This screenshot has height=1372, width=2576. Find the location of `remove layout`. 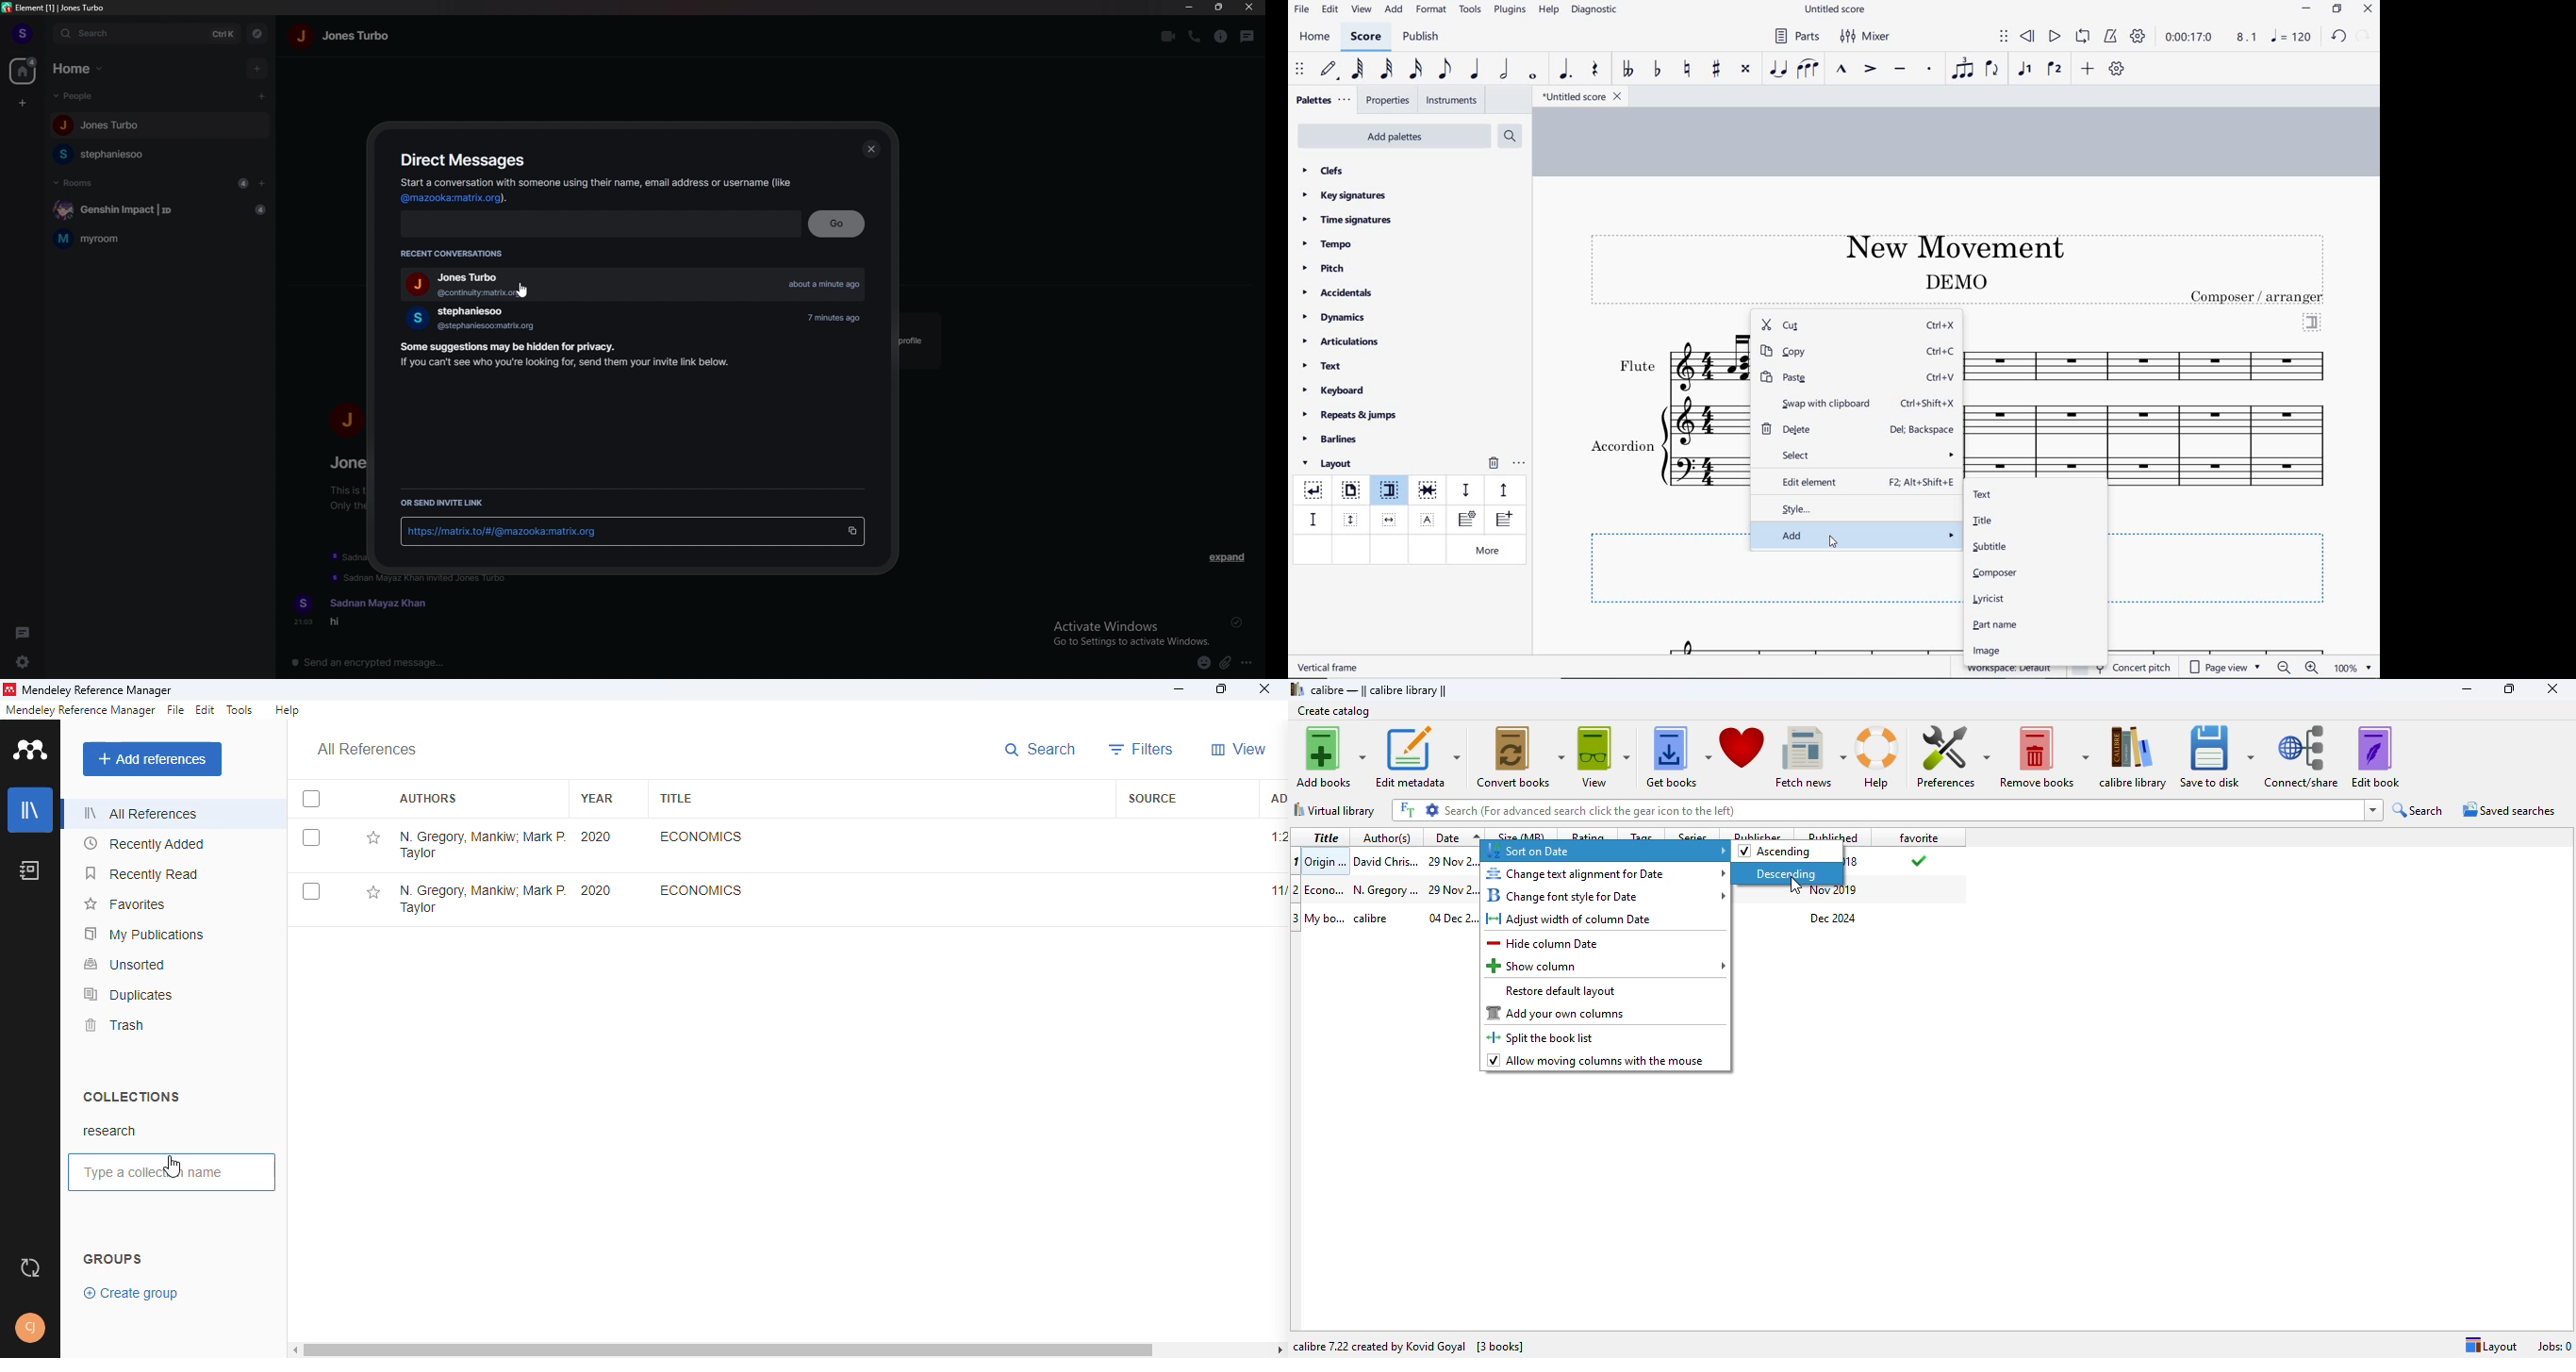

remove layout is located at coordinates (1493, 464).